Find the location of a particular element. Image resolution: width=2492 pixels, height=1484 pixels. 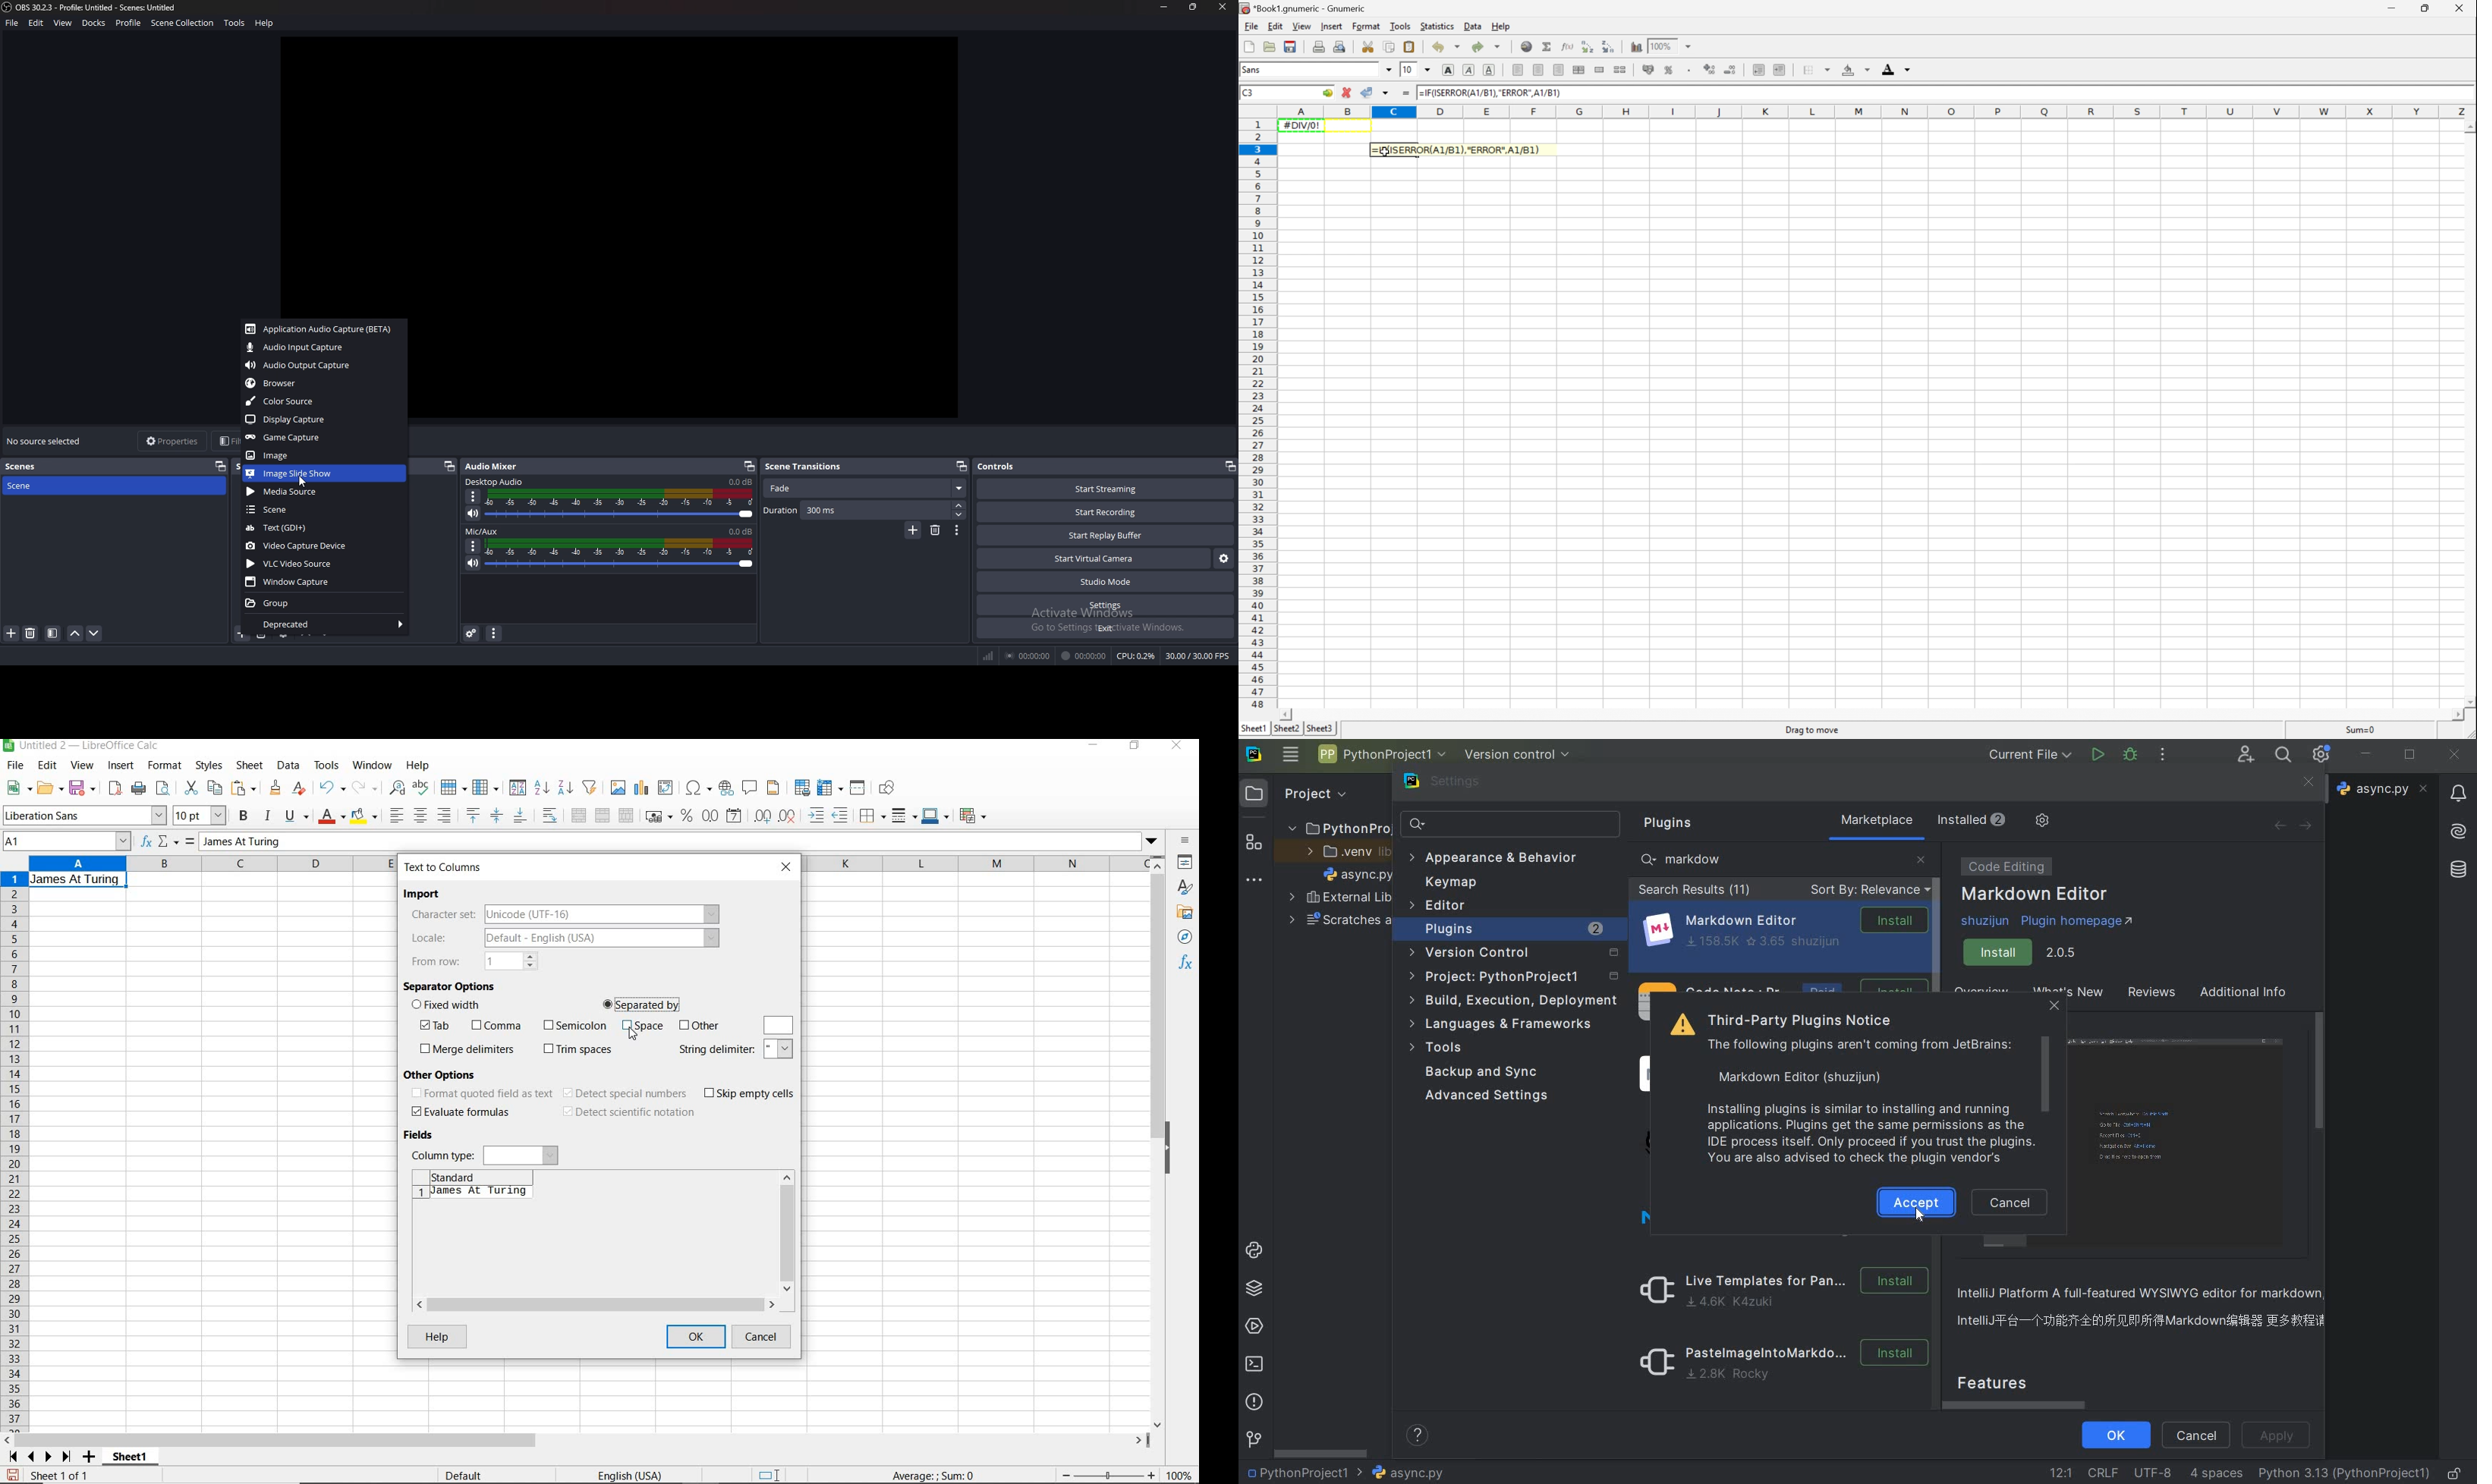

manage repositories and more is located at coordinates (2042, 821).